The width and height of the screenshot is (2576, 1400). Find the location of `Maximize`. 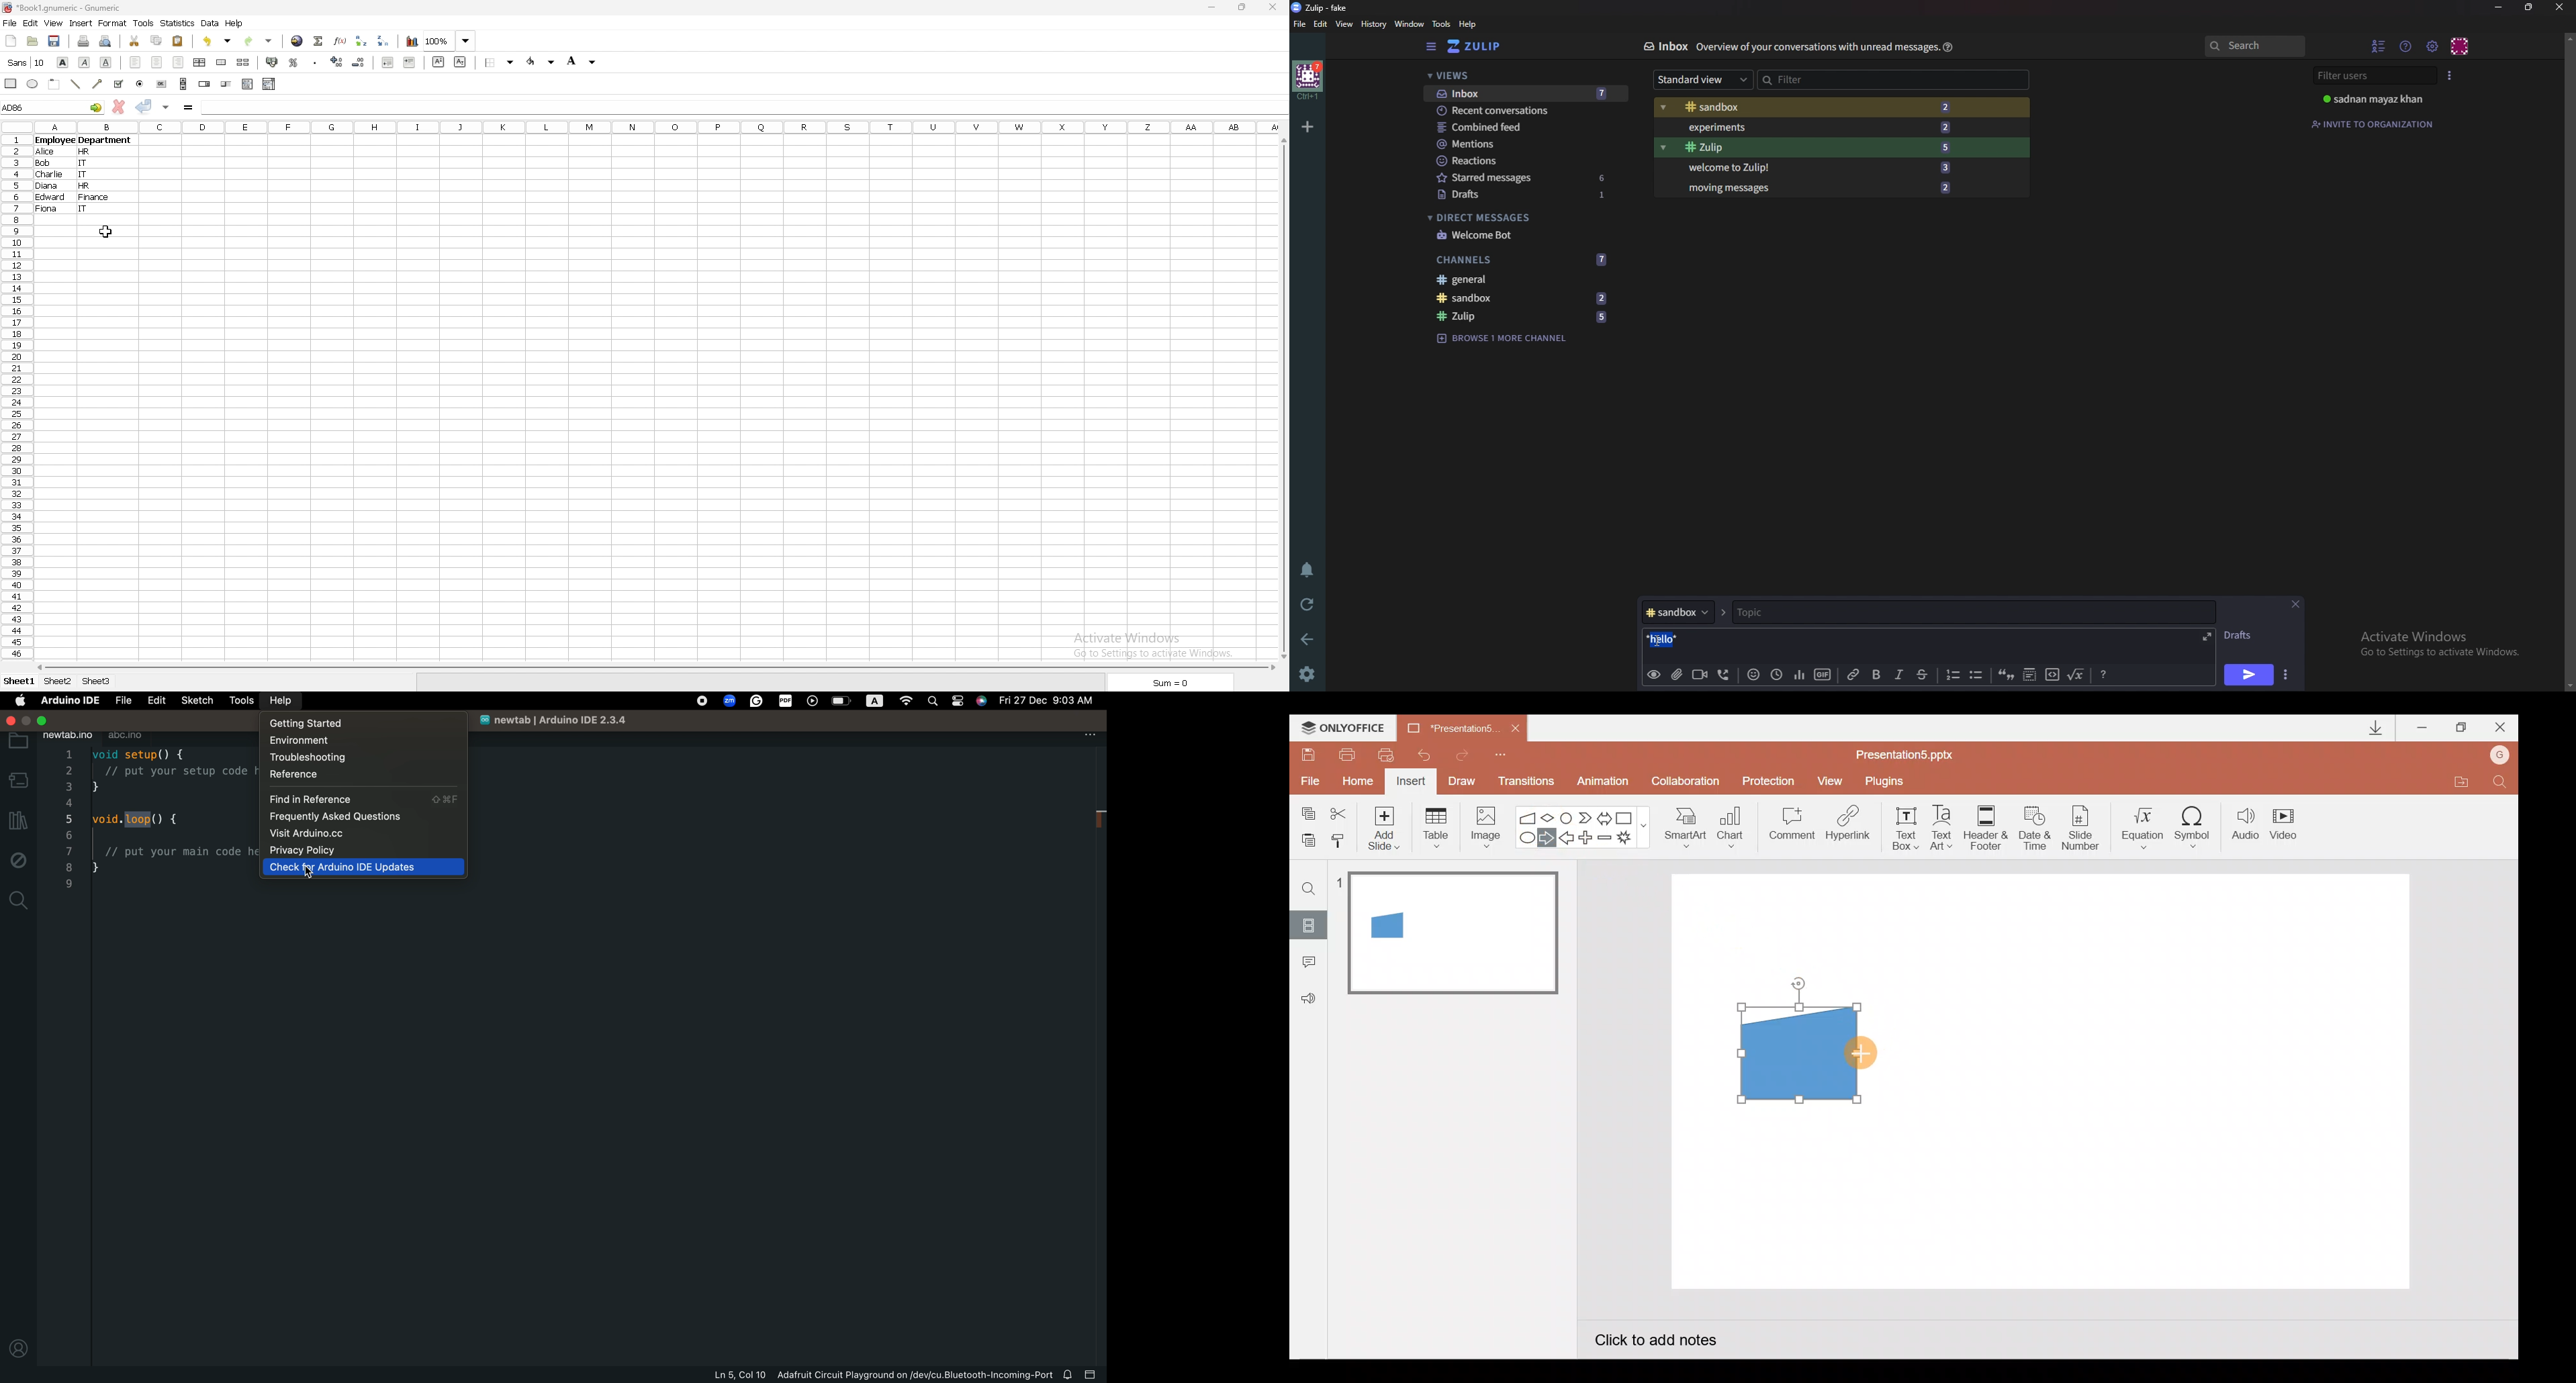

Maximize is located at coordinates (2461, 728).